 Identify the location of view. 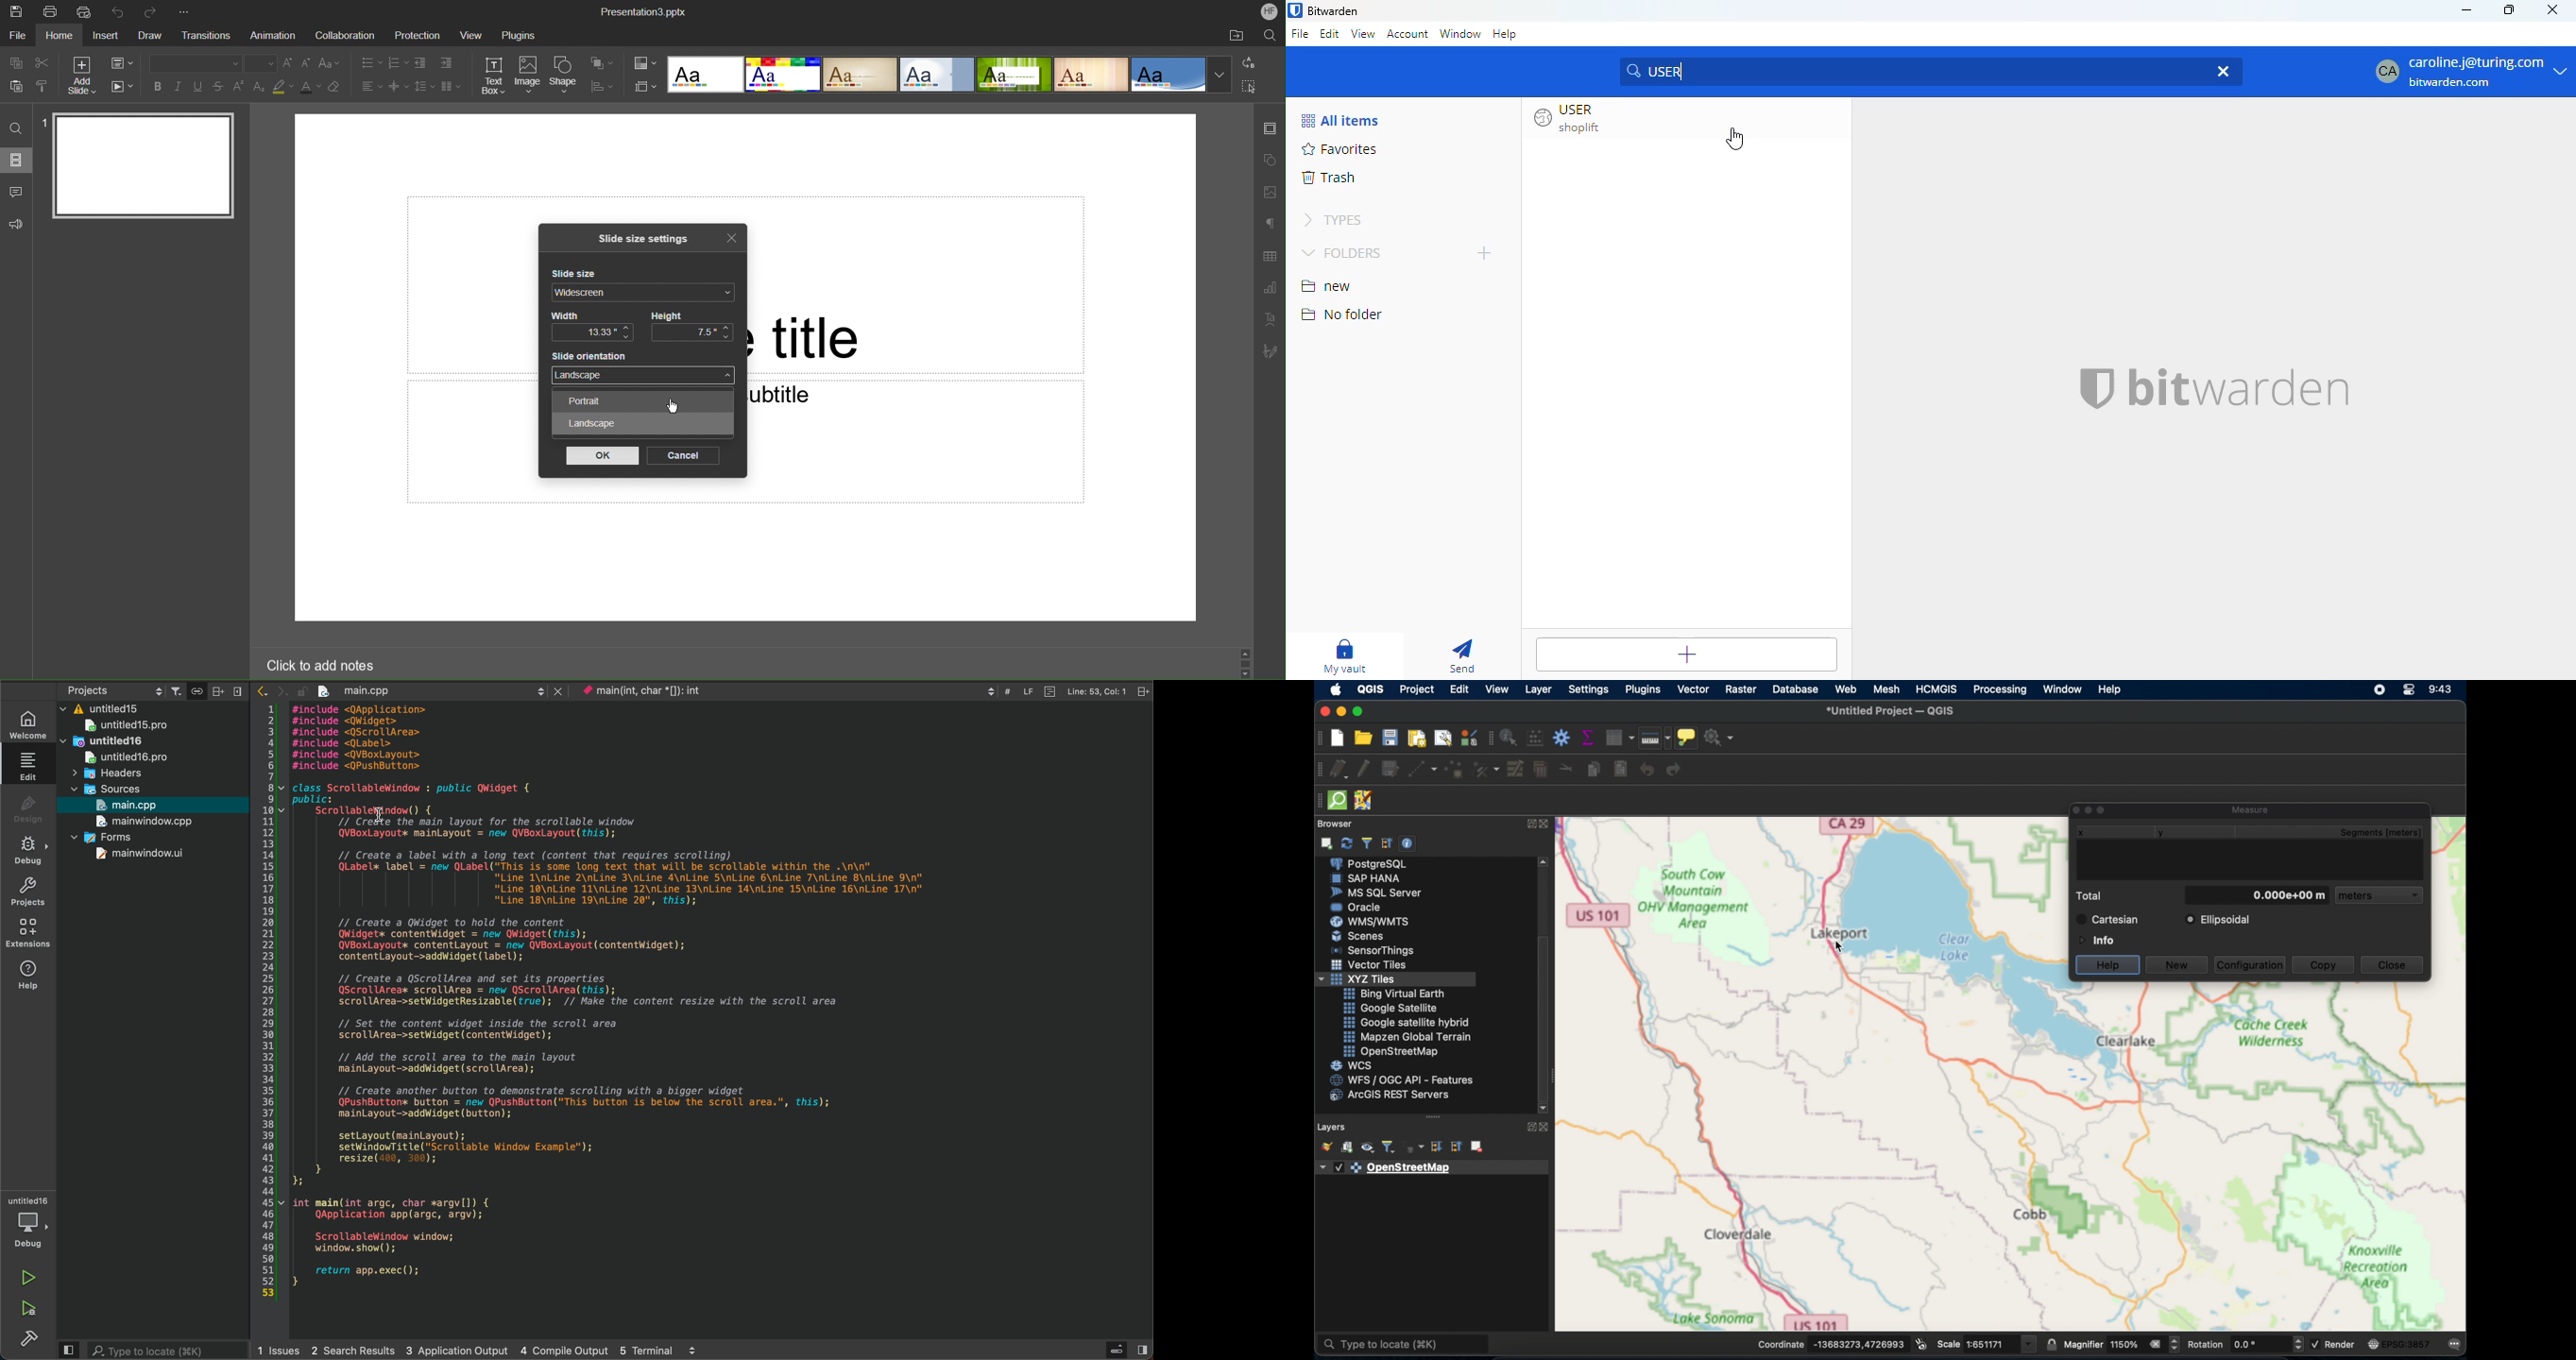
(1496, 689).